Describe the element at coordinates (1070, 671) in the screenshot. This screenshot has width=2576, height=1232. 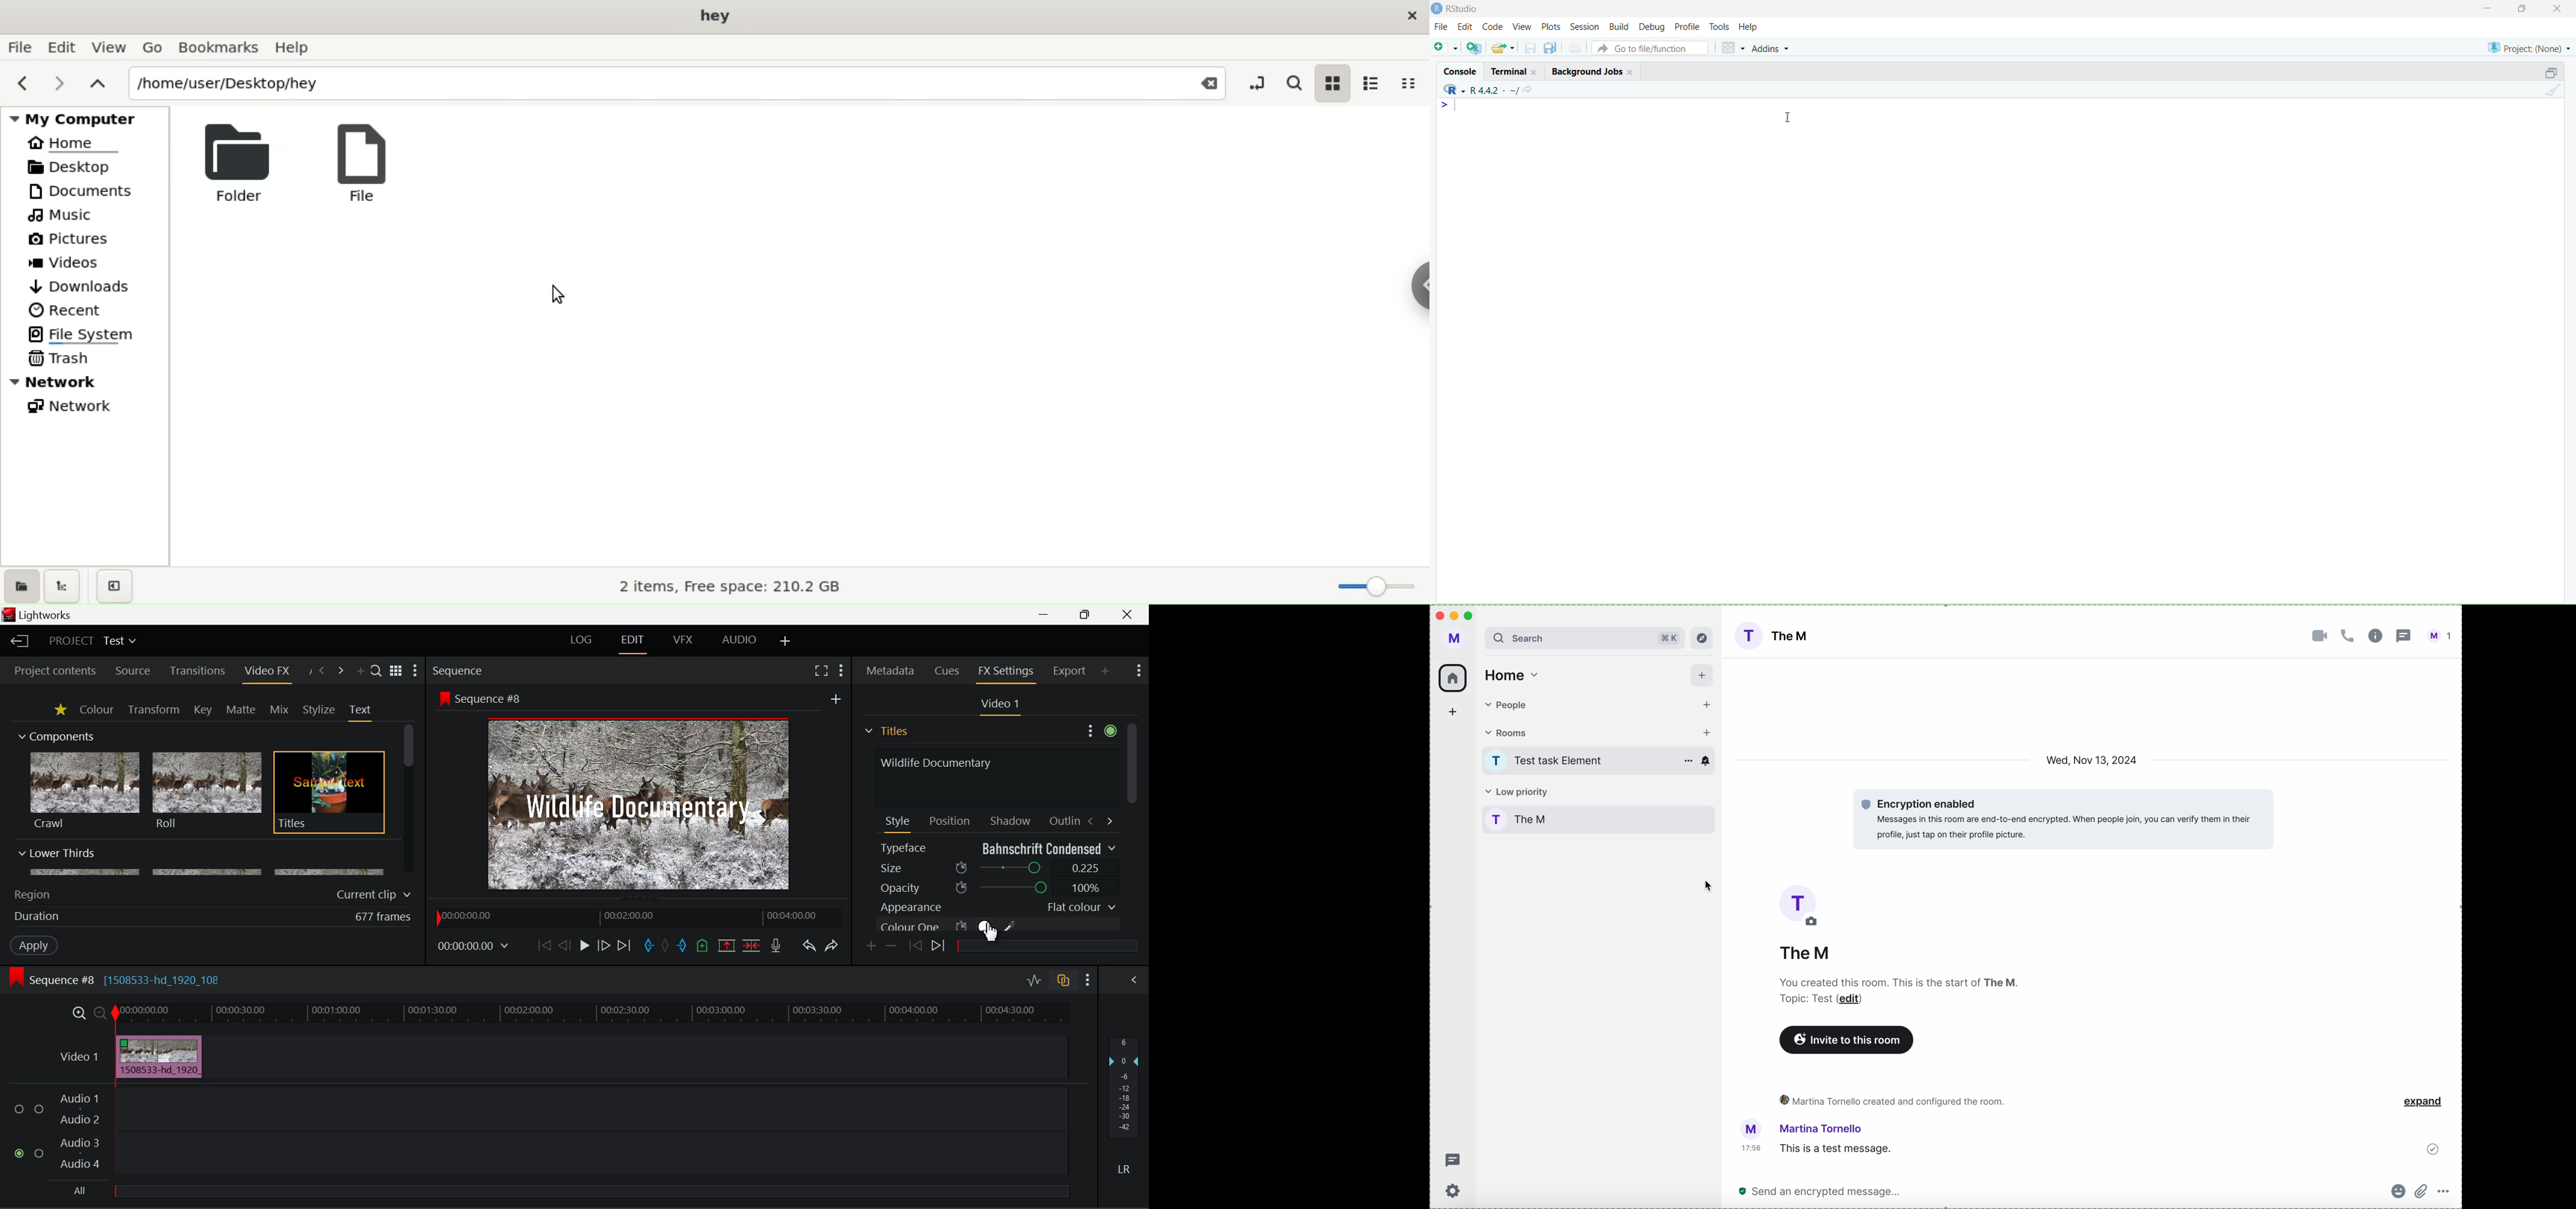
I see `Export` at that location.